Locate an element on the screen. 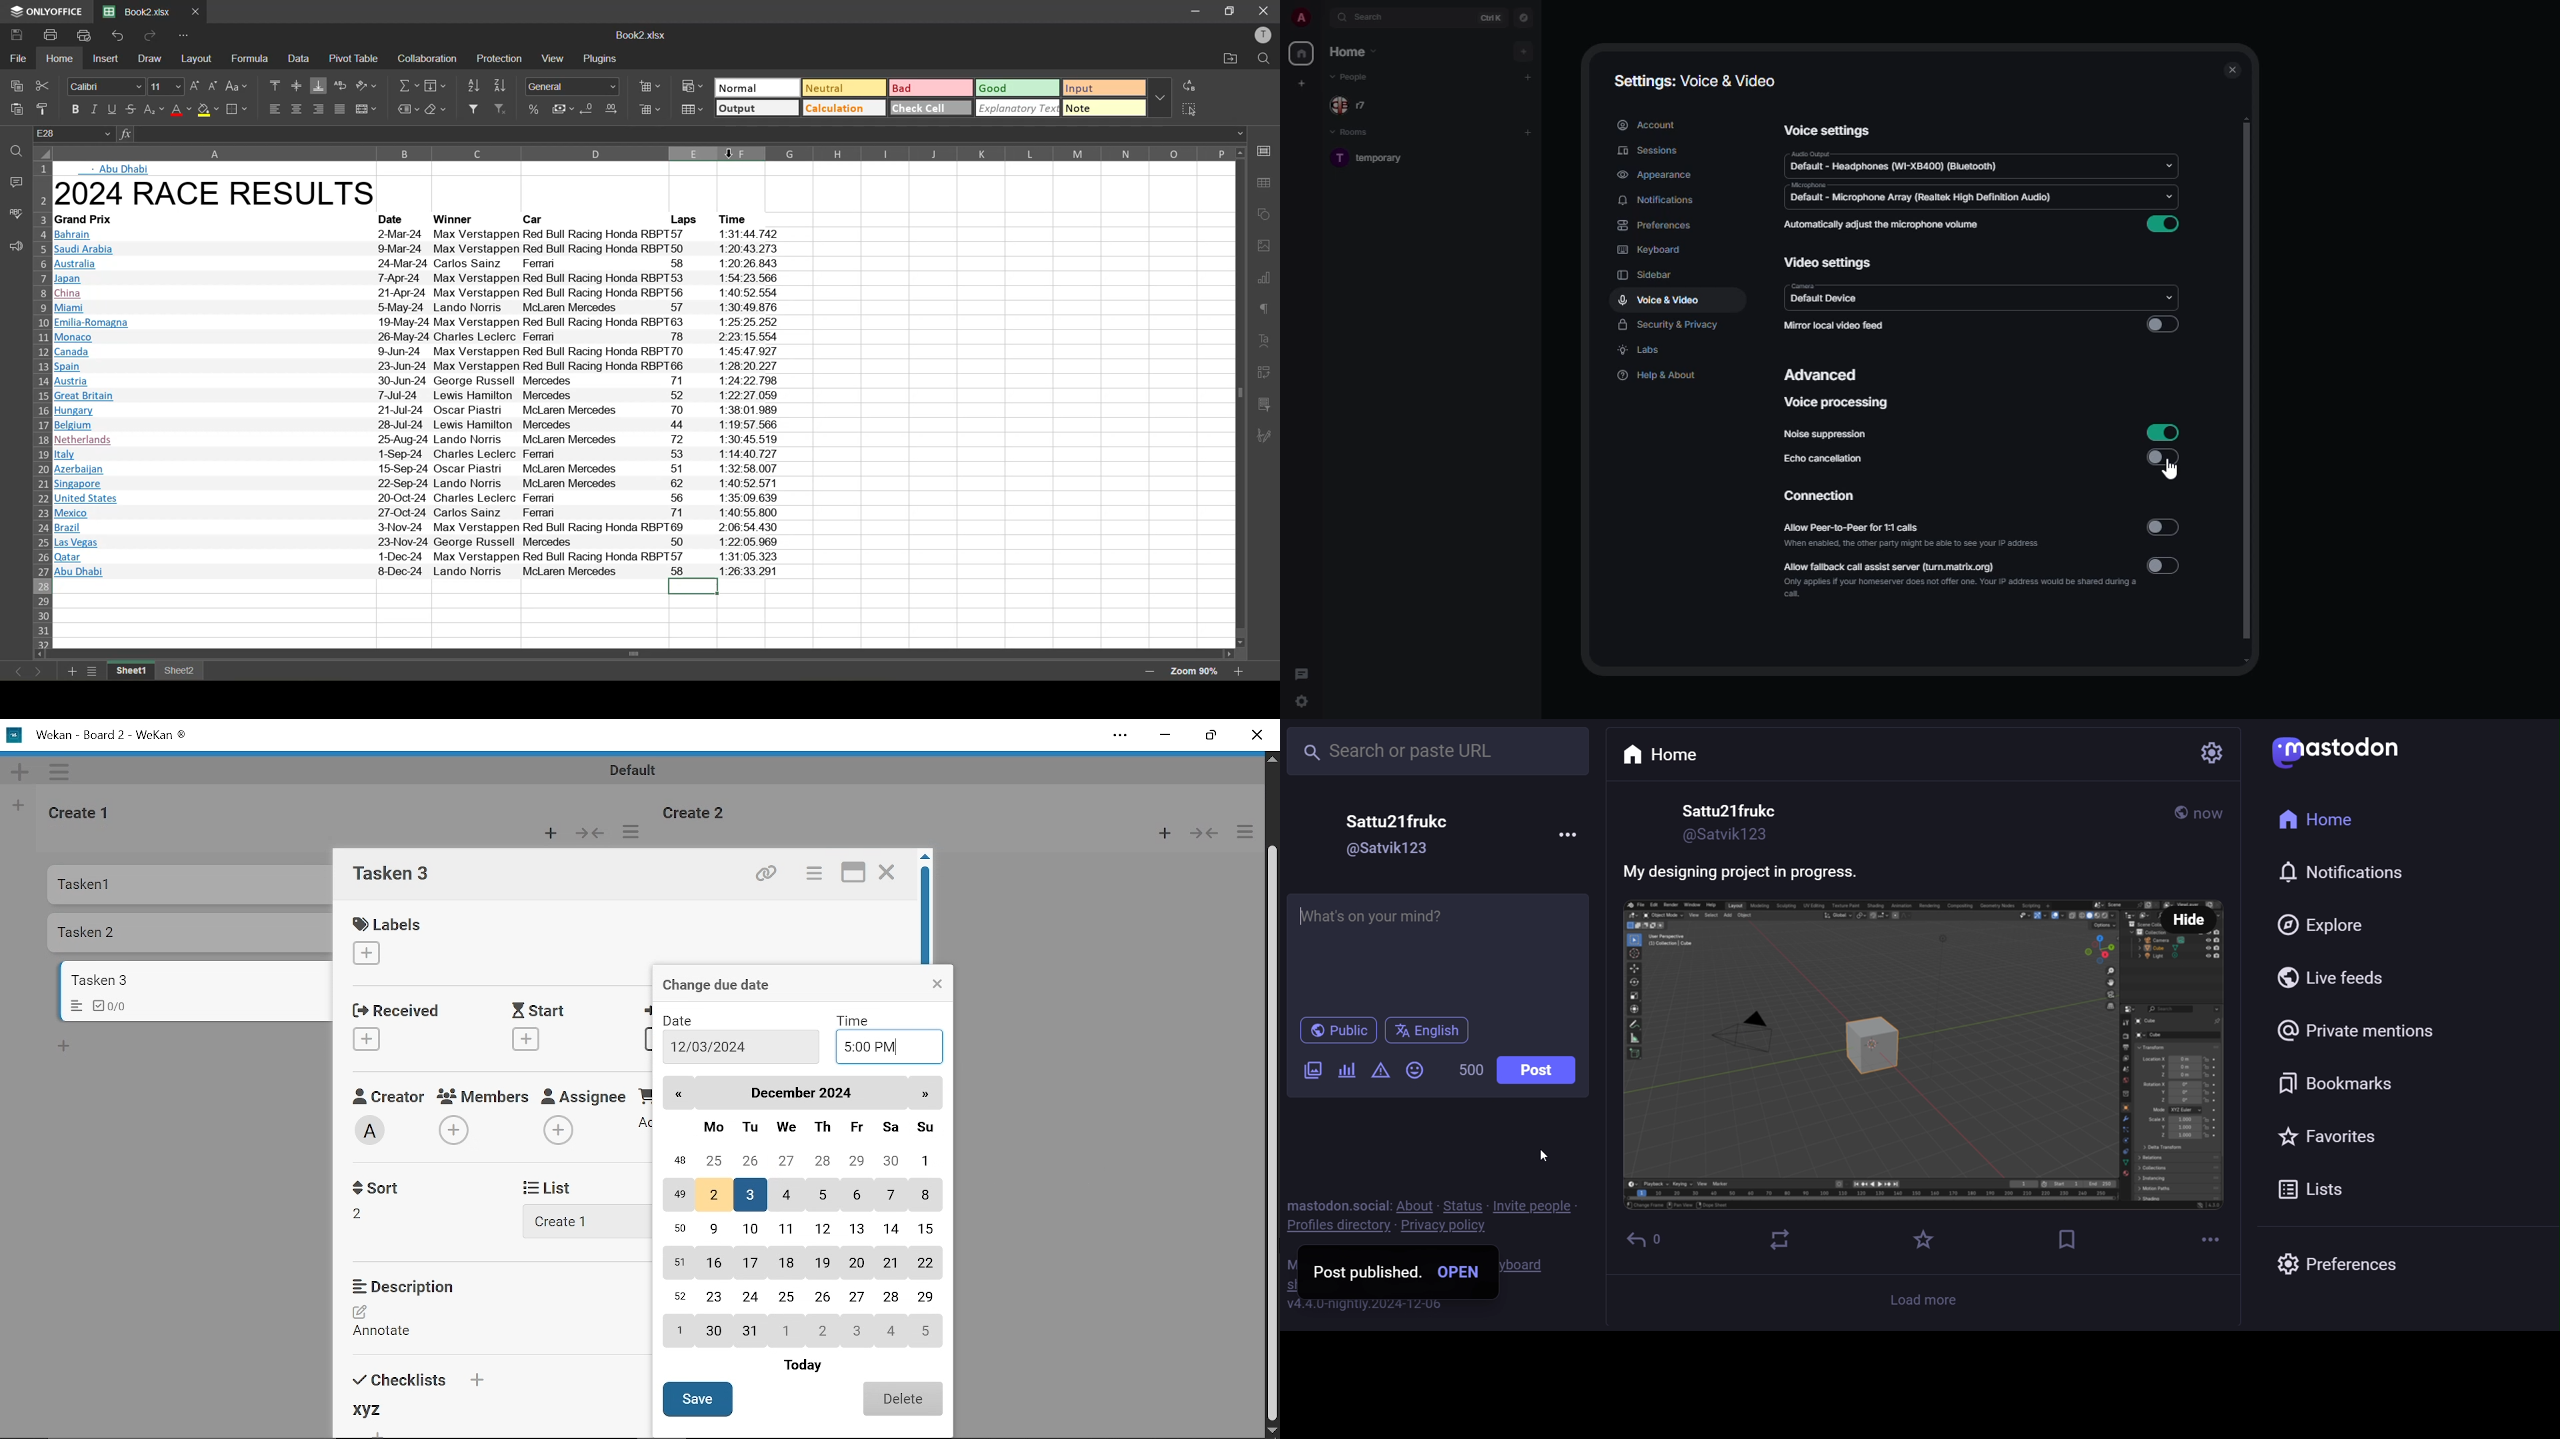 The height and width of the screenshot is (1456, 2576). conditional formatting is located at coordinates (691, 88).